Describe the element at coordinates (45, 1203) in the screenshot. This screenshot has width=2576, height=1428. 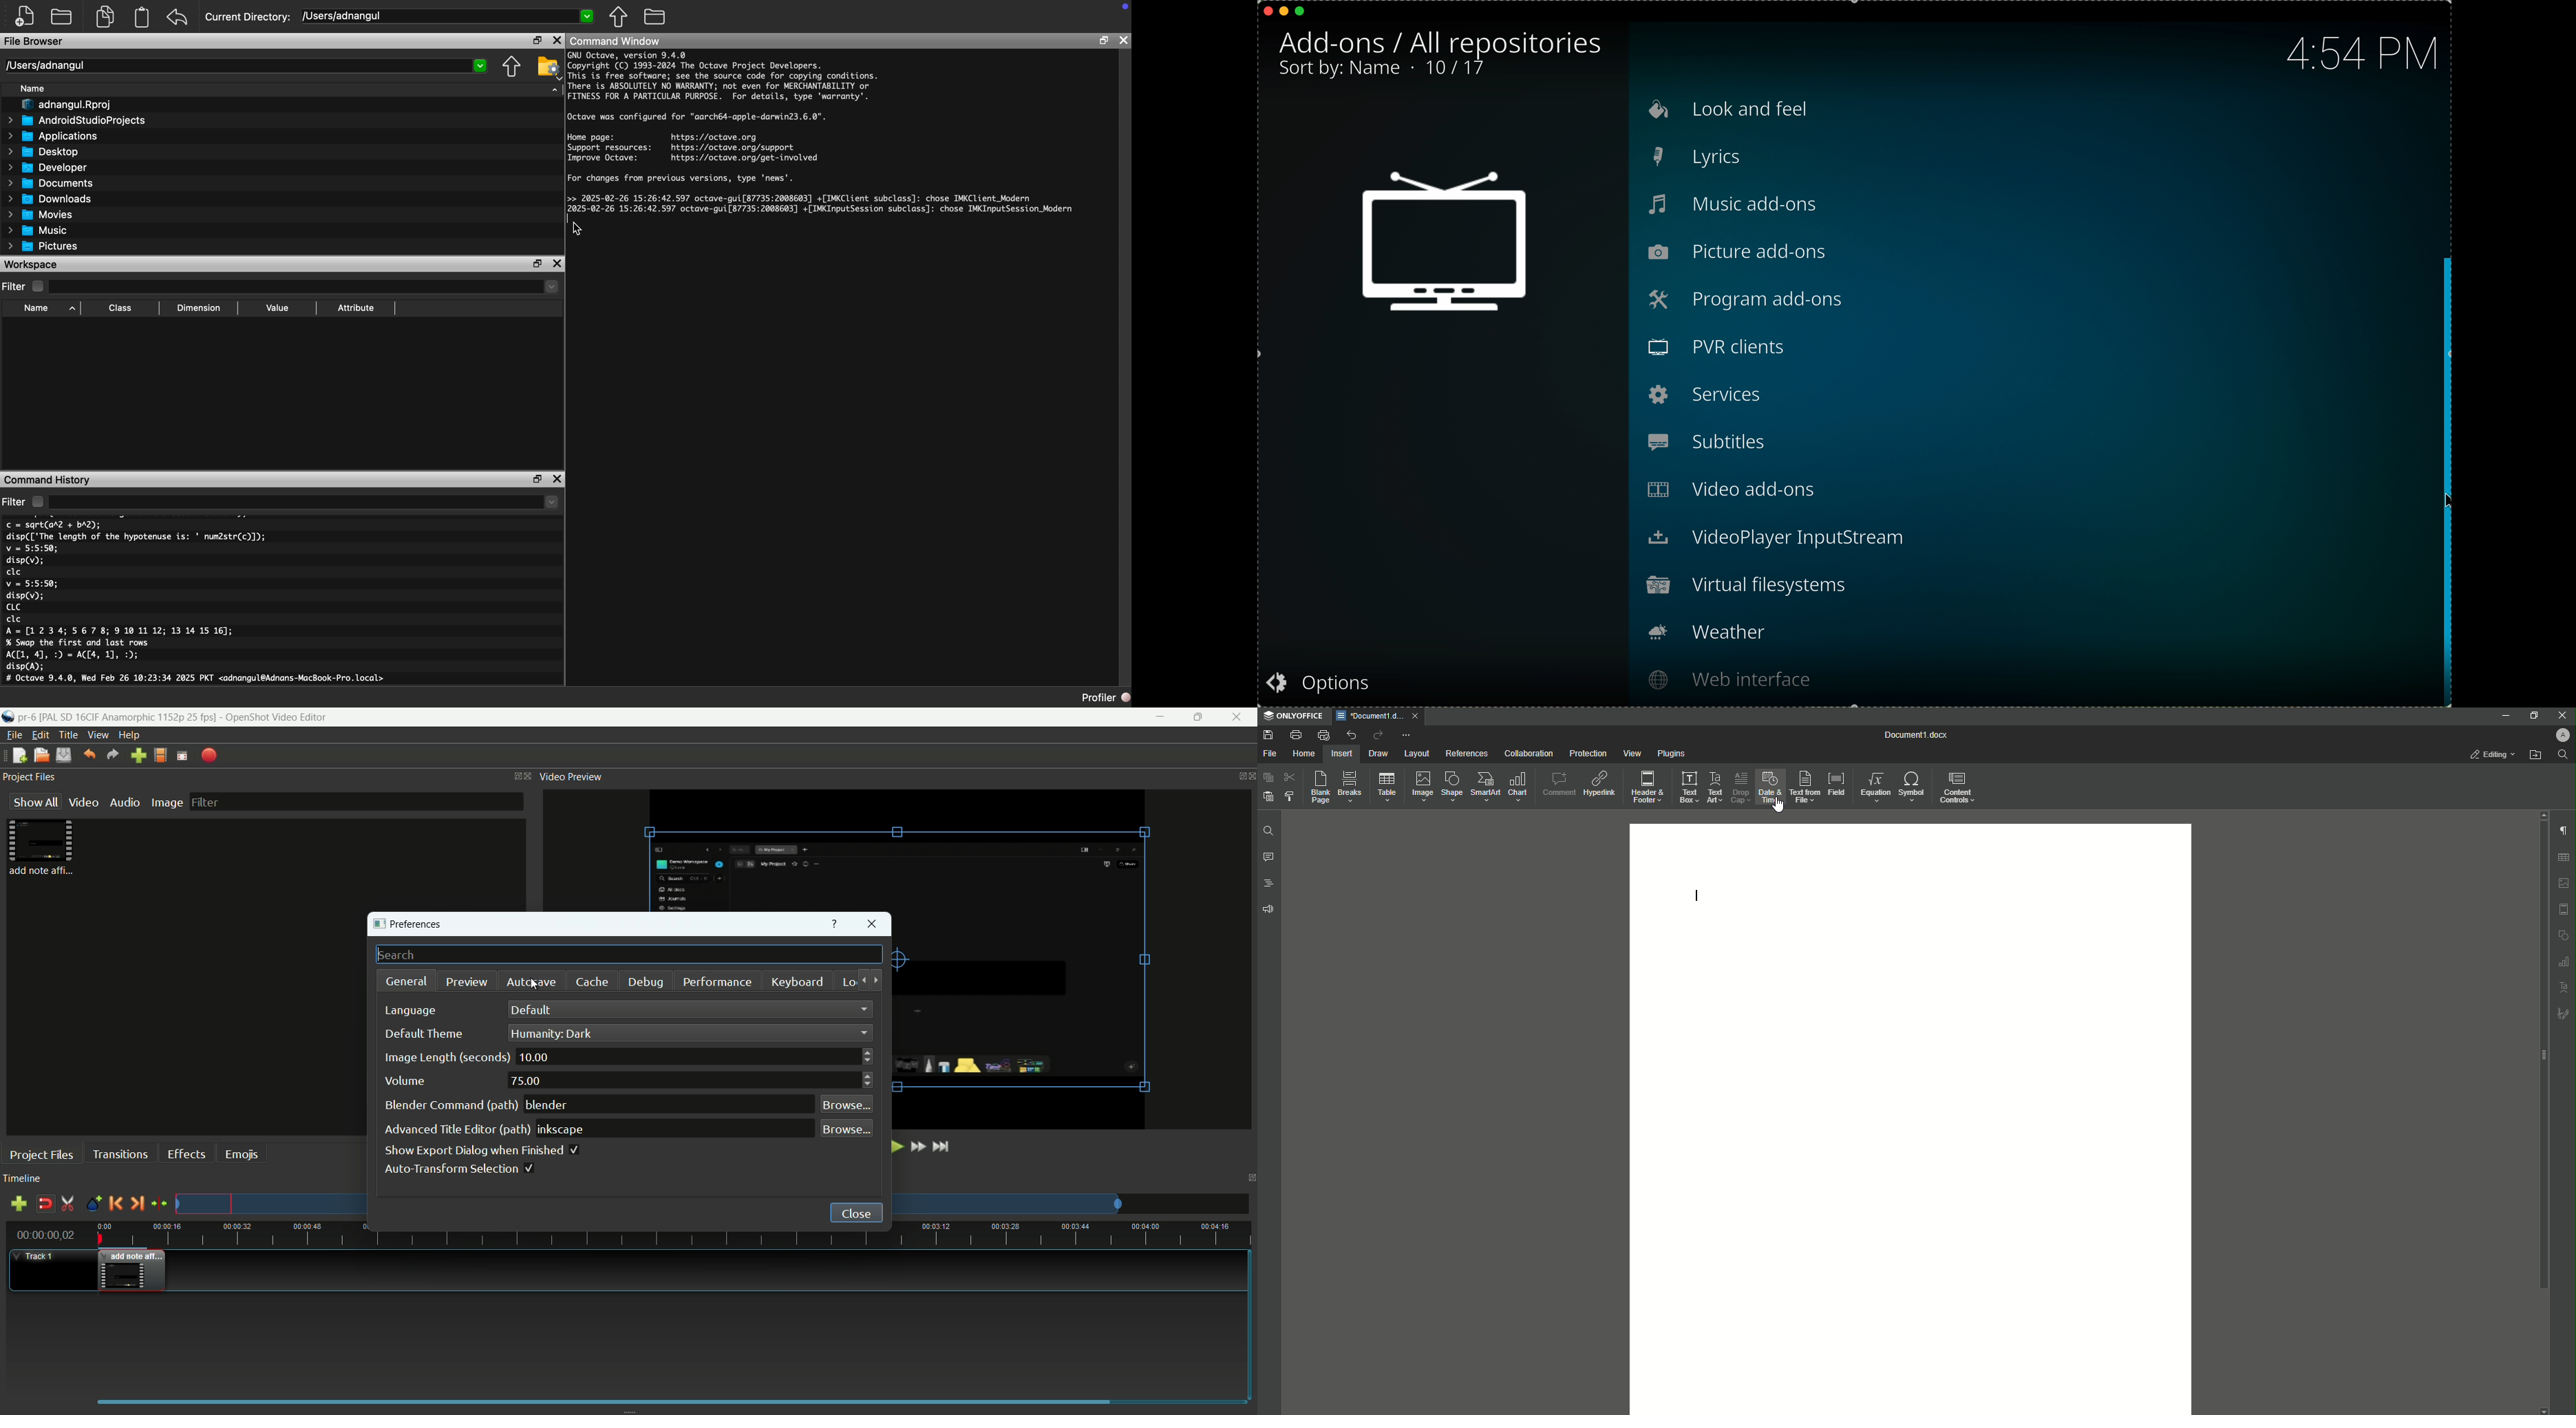
I see `disable snap` at that location.